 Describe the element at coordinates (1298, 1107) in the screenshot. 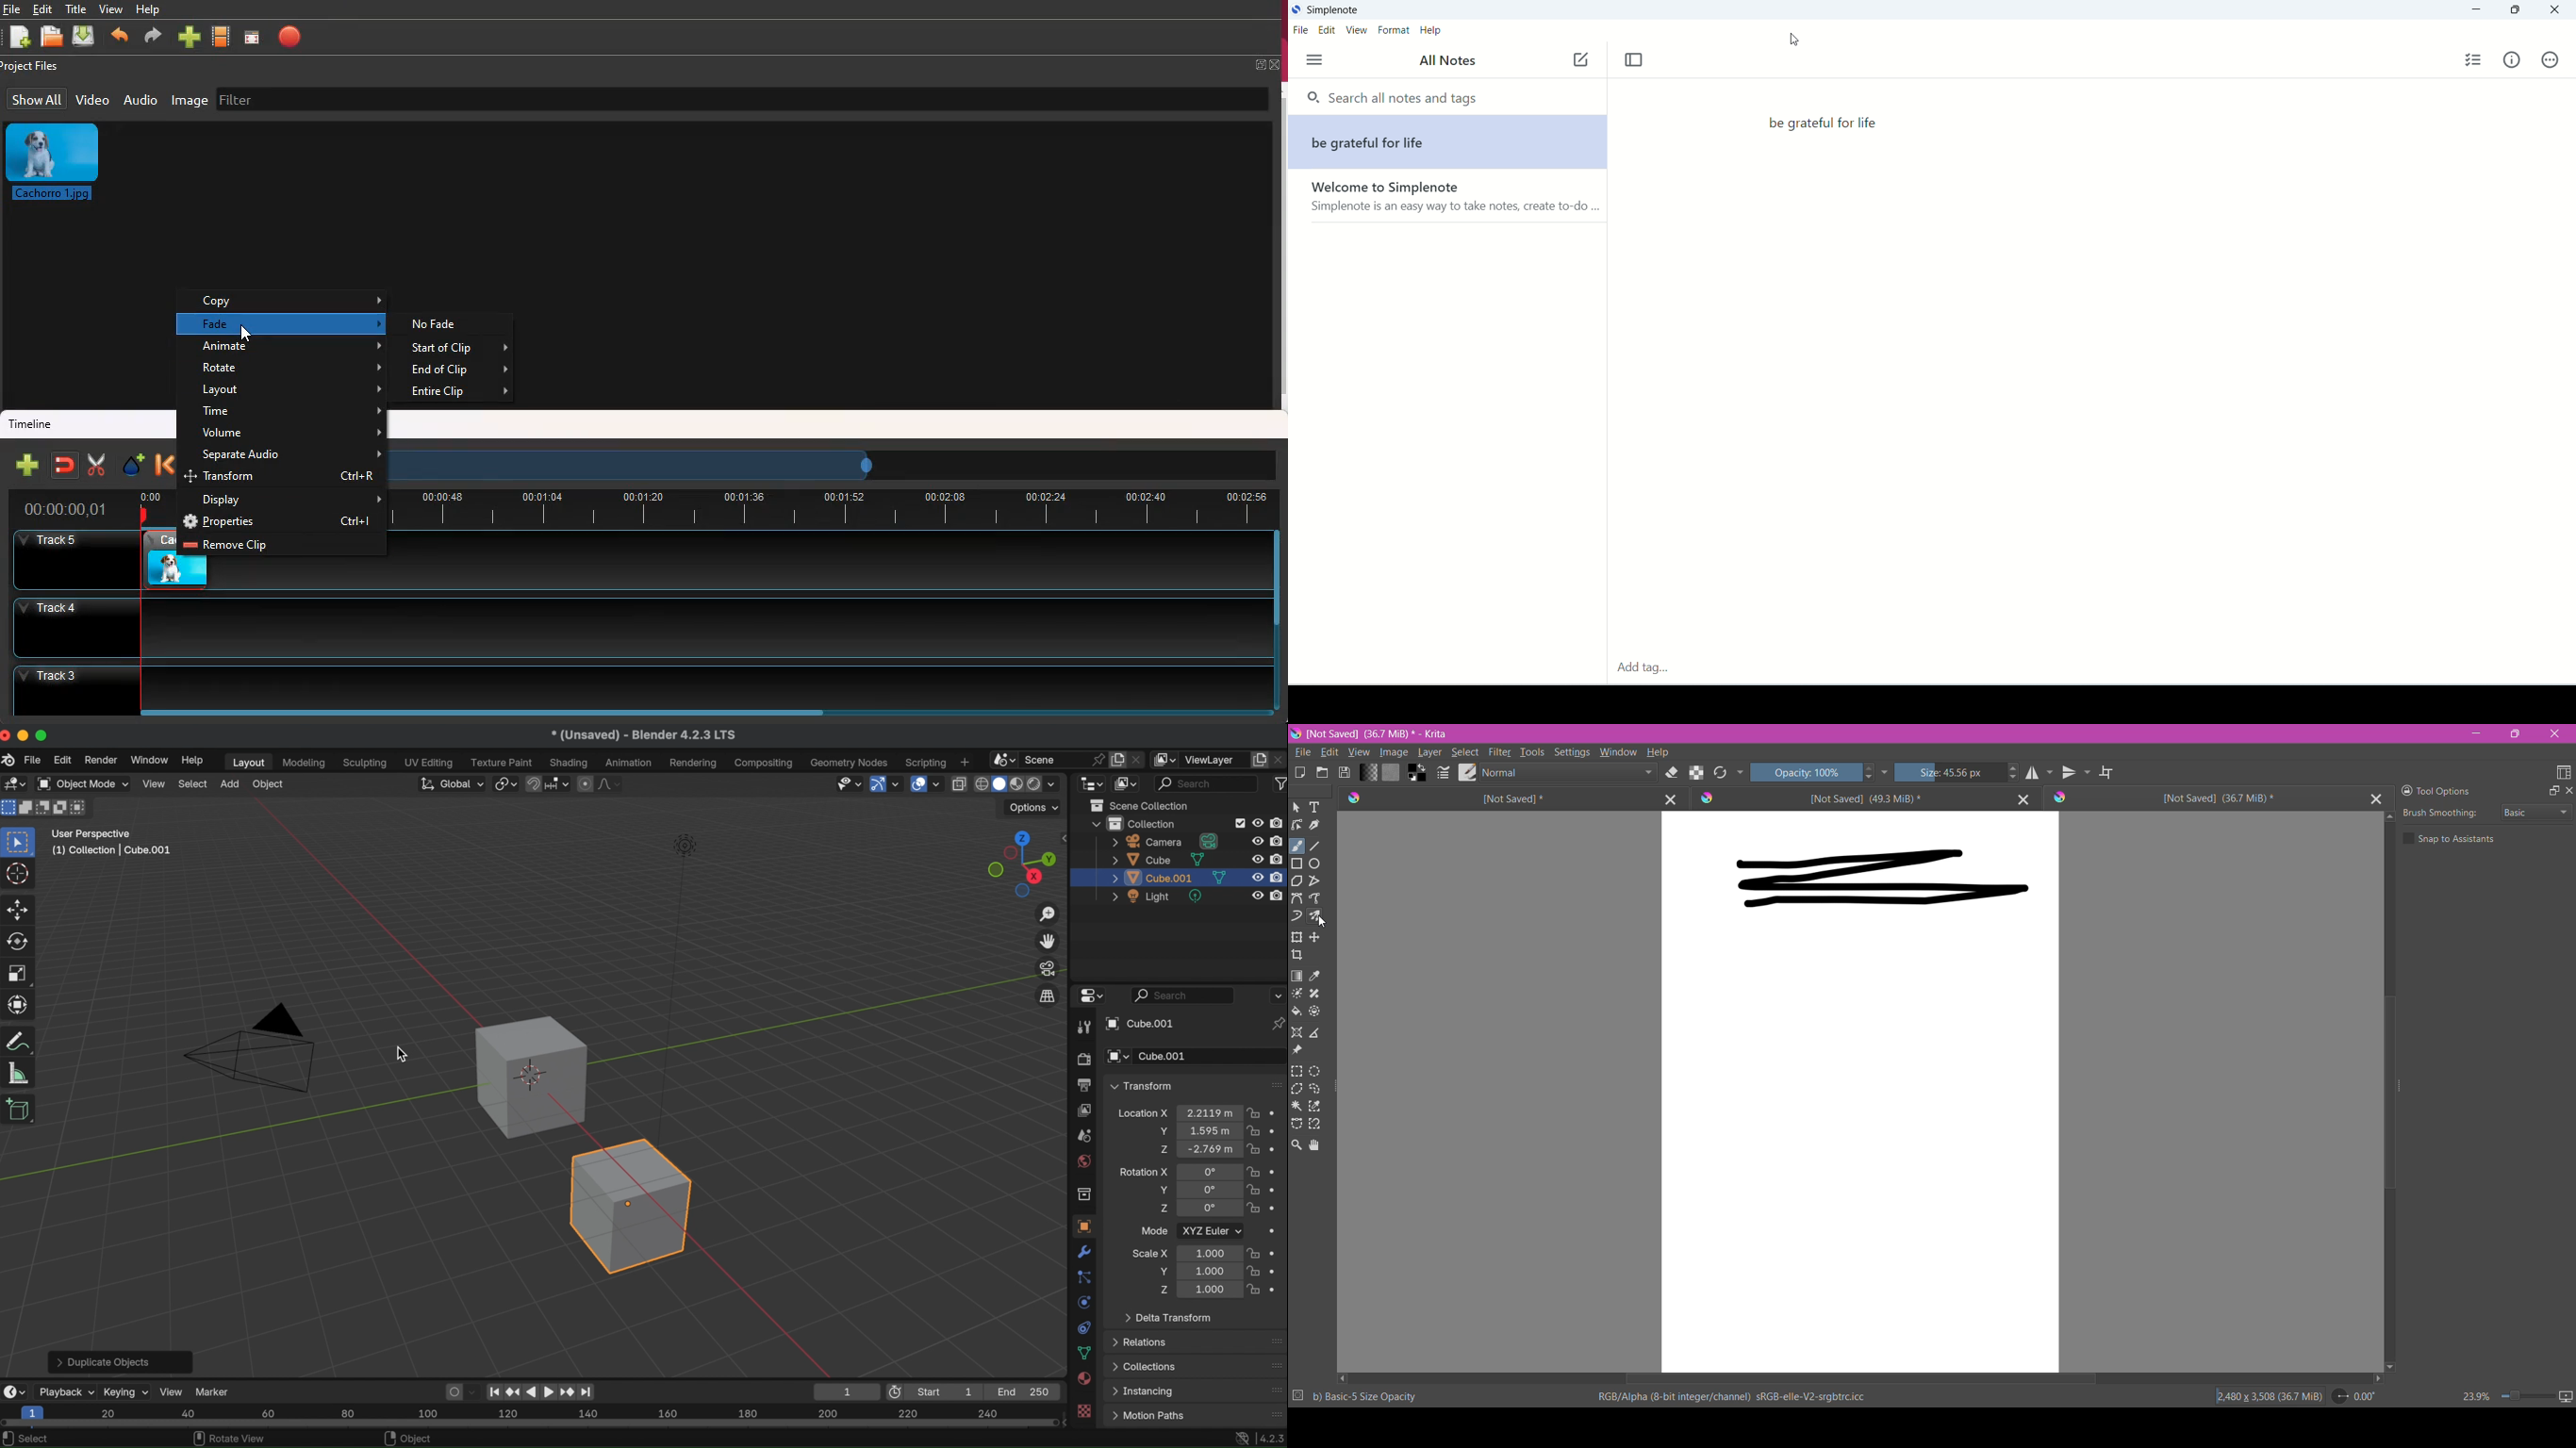

I see `Contiguous Selection Tool` at that location.